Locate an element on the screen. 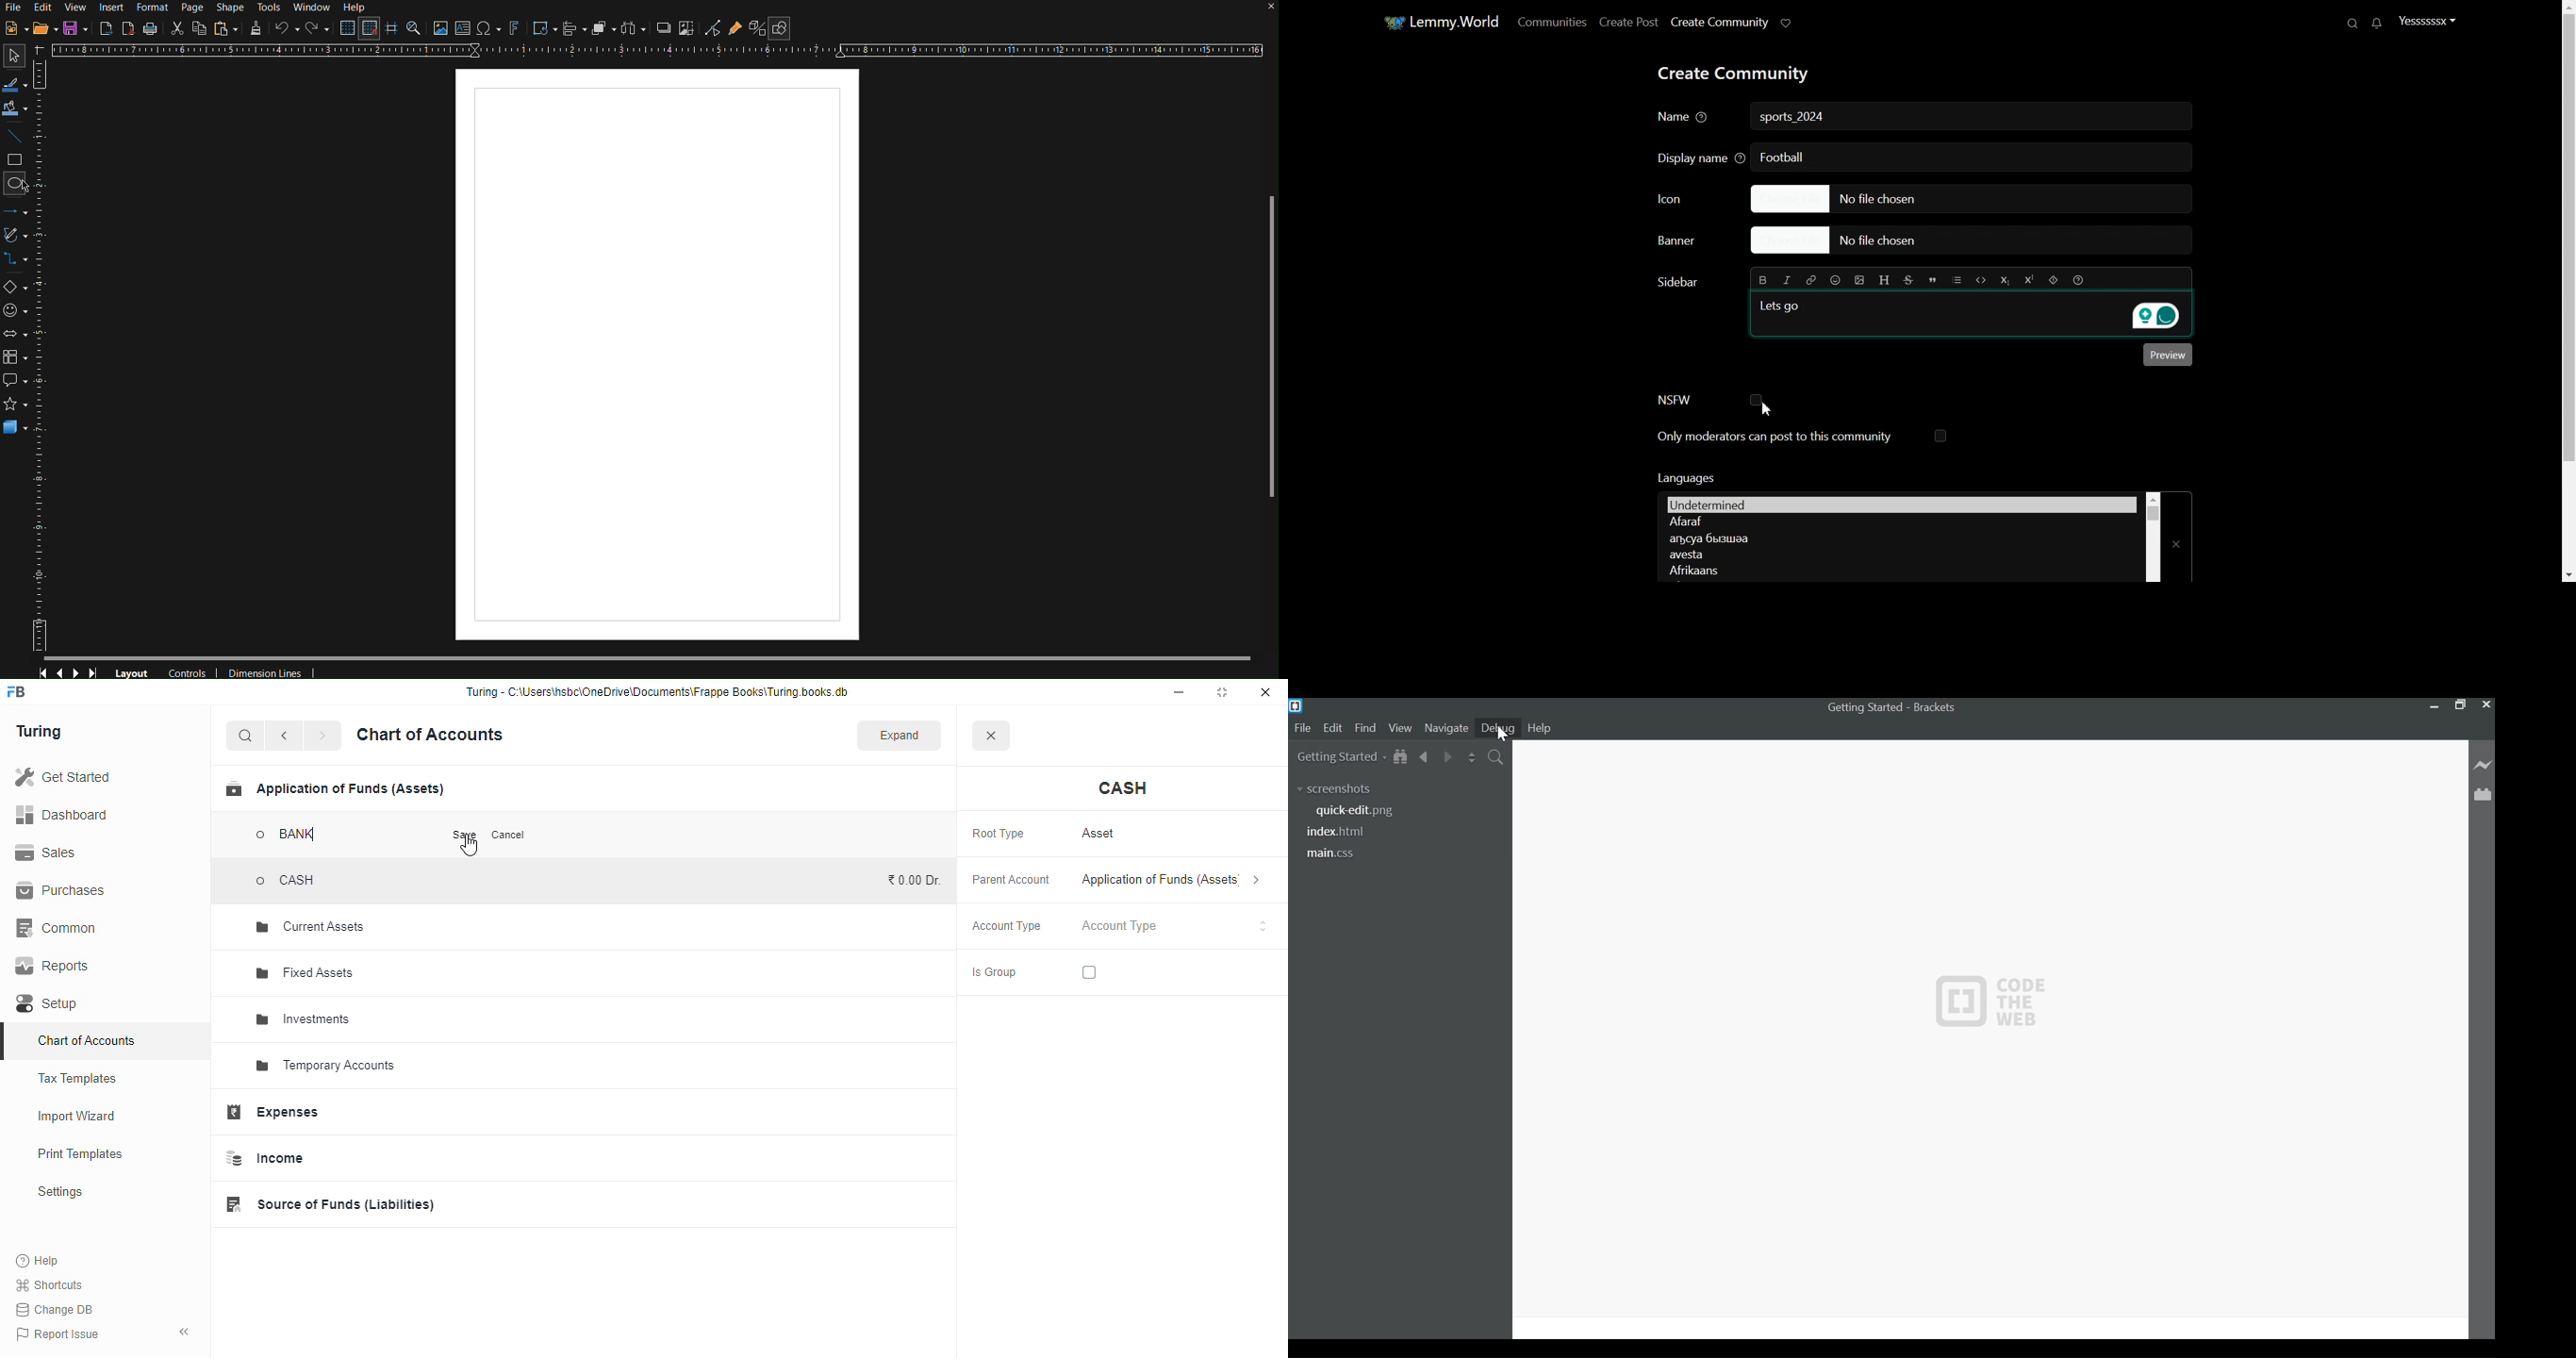 The height and width of the screenshot is (1372, 2576). maximize is located at coordinates (1222, 692).